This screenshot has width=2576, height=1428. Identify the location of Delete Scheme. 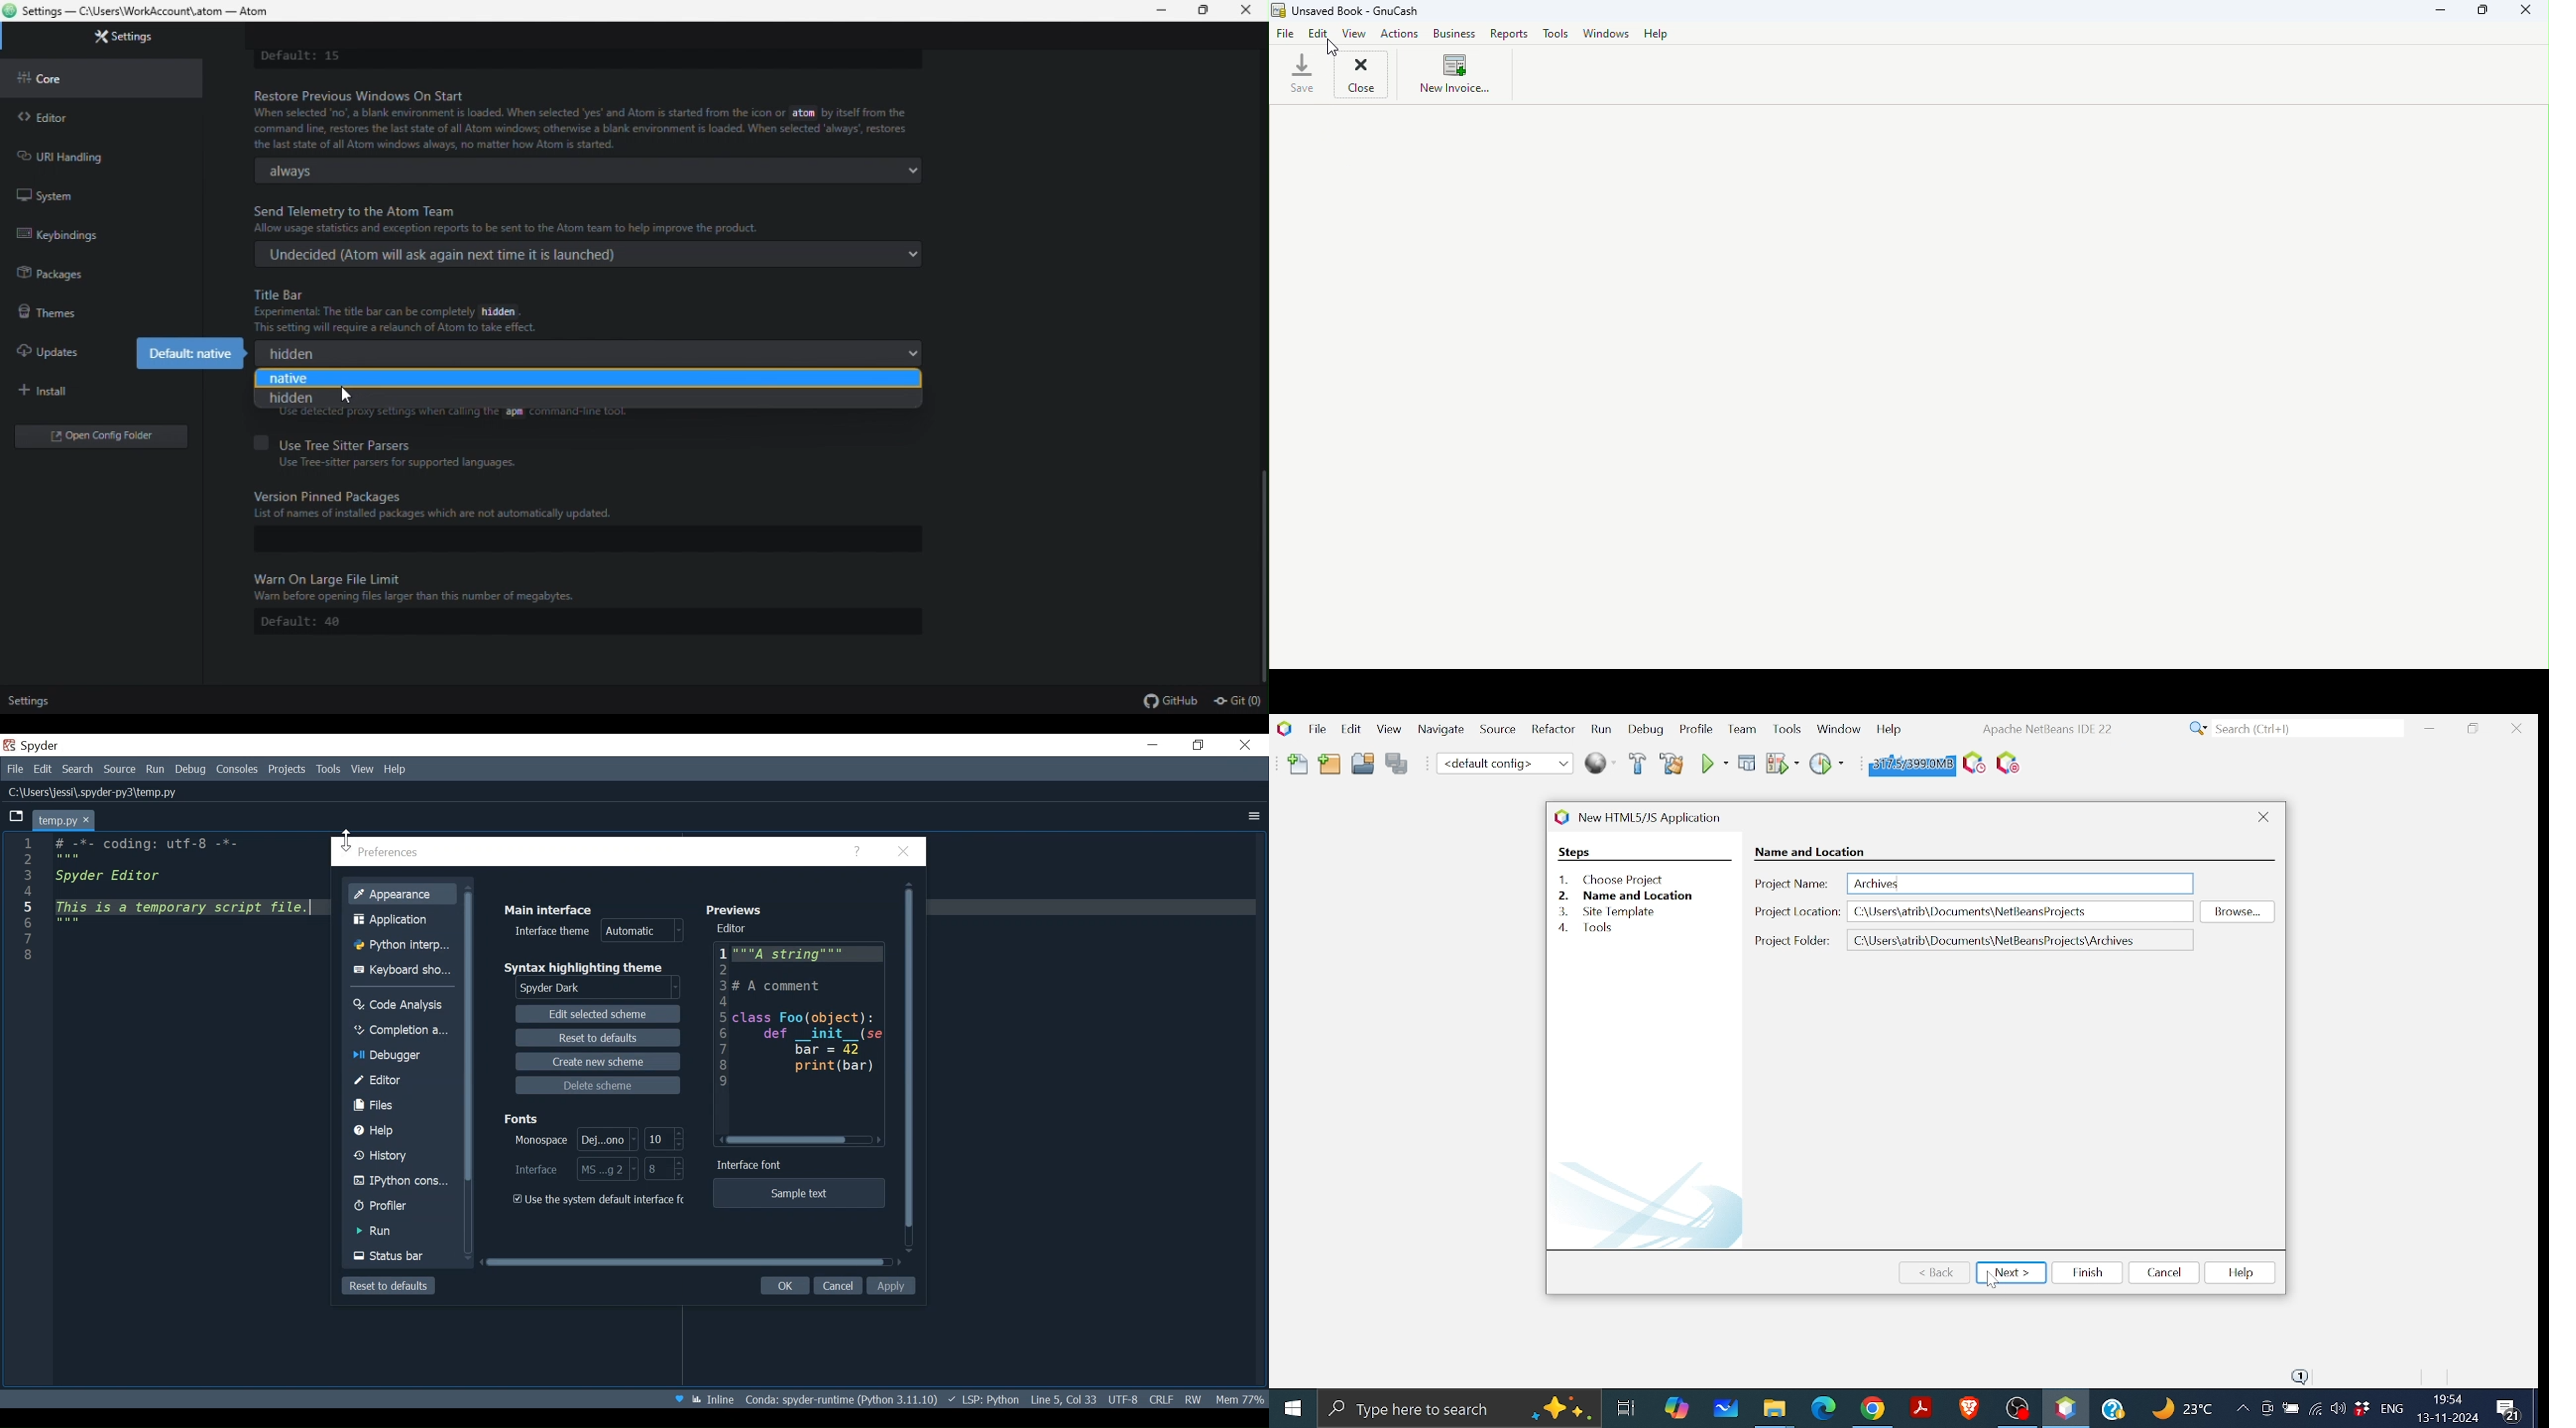
(598, 1085).